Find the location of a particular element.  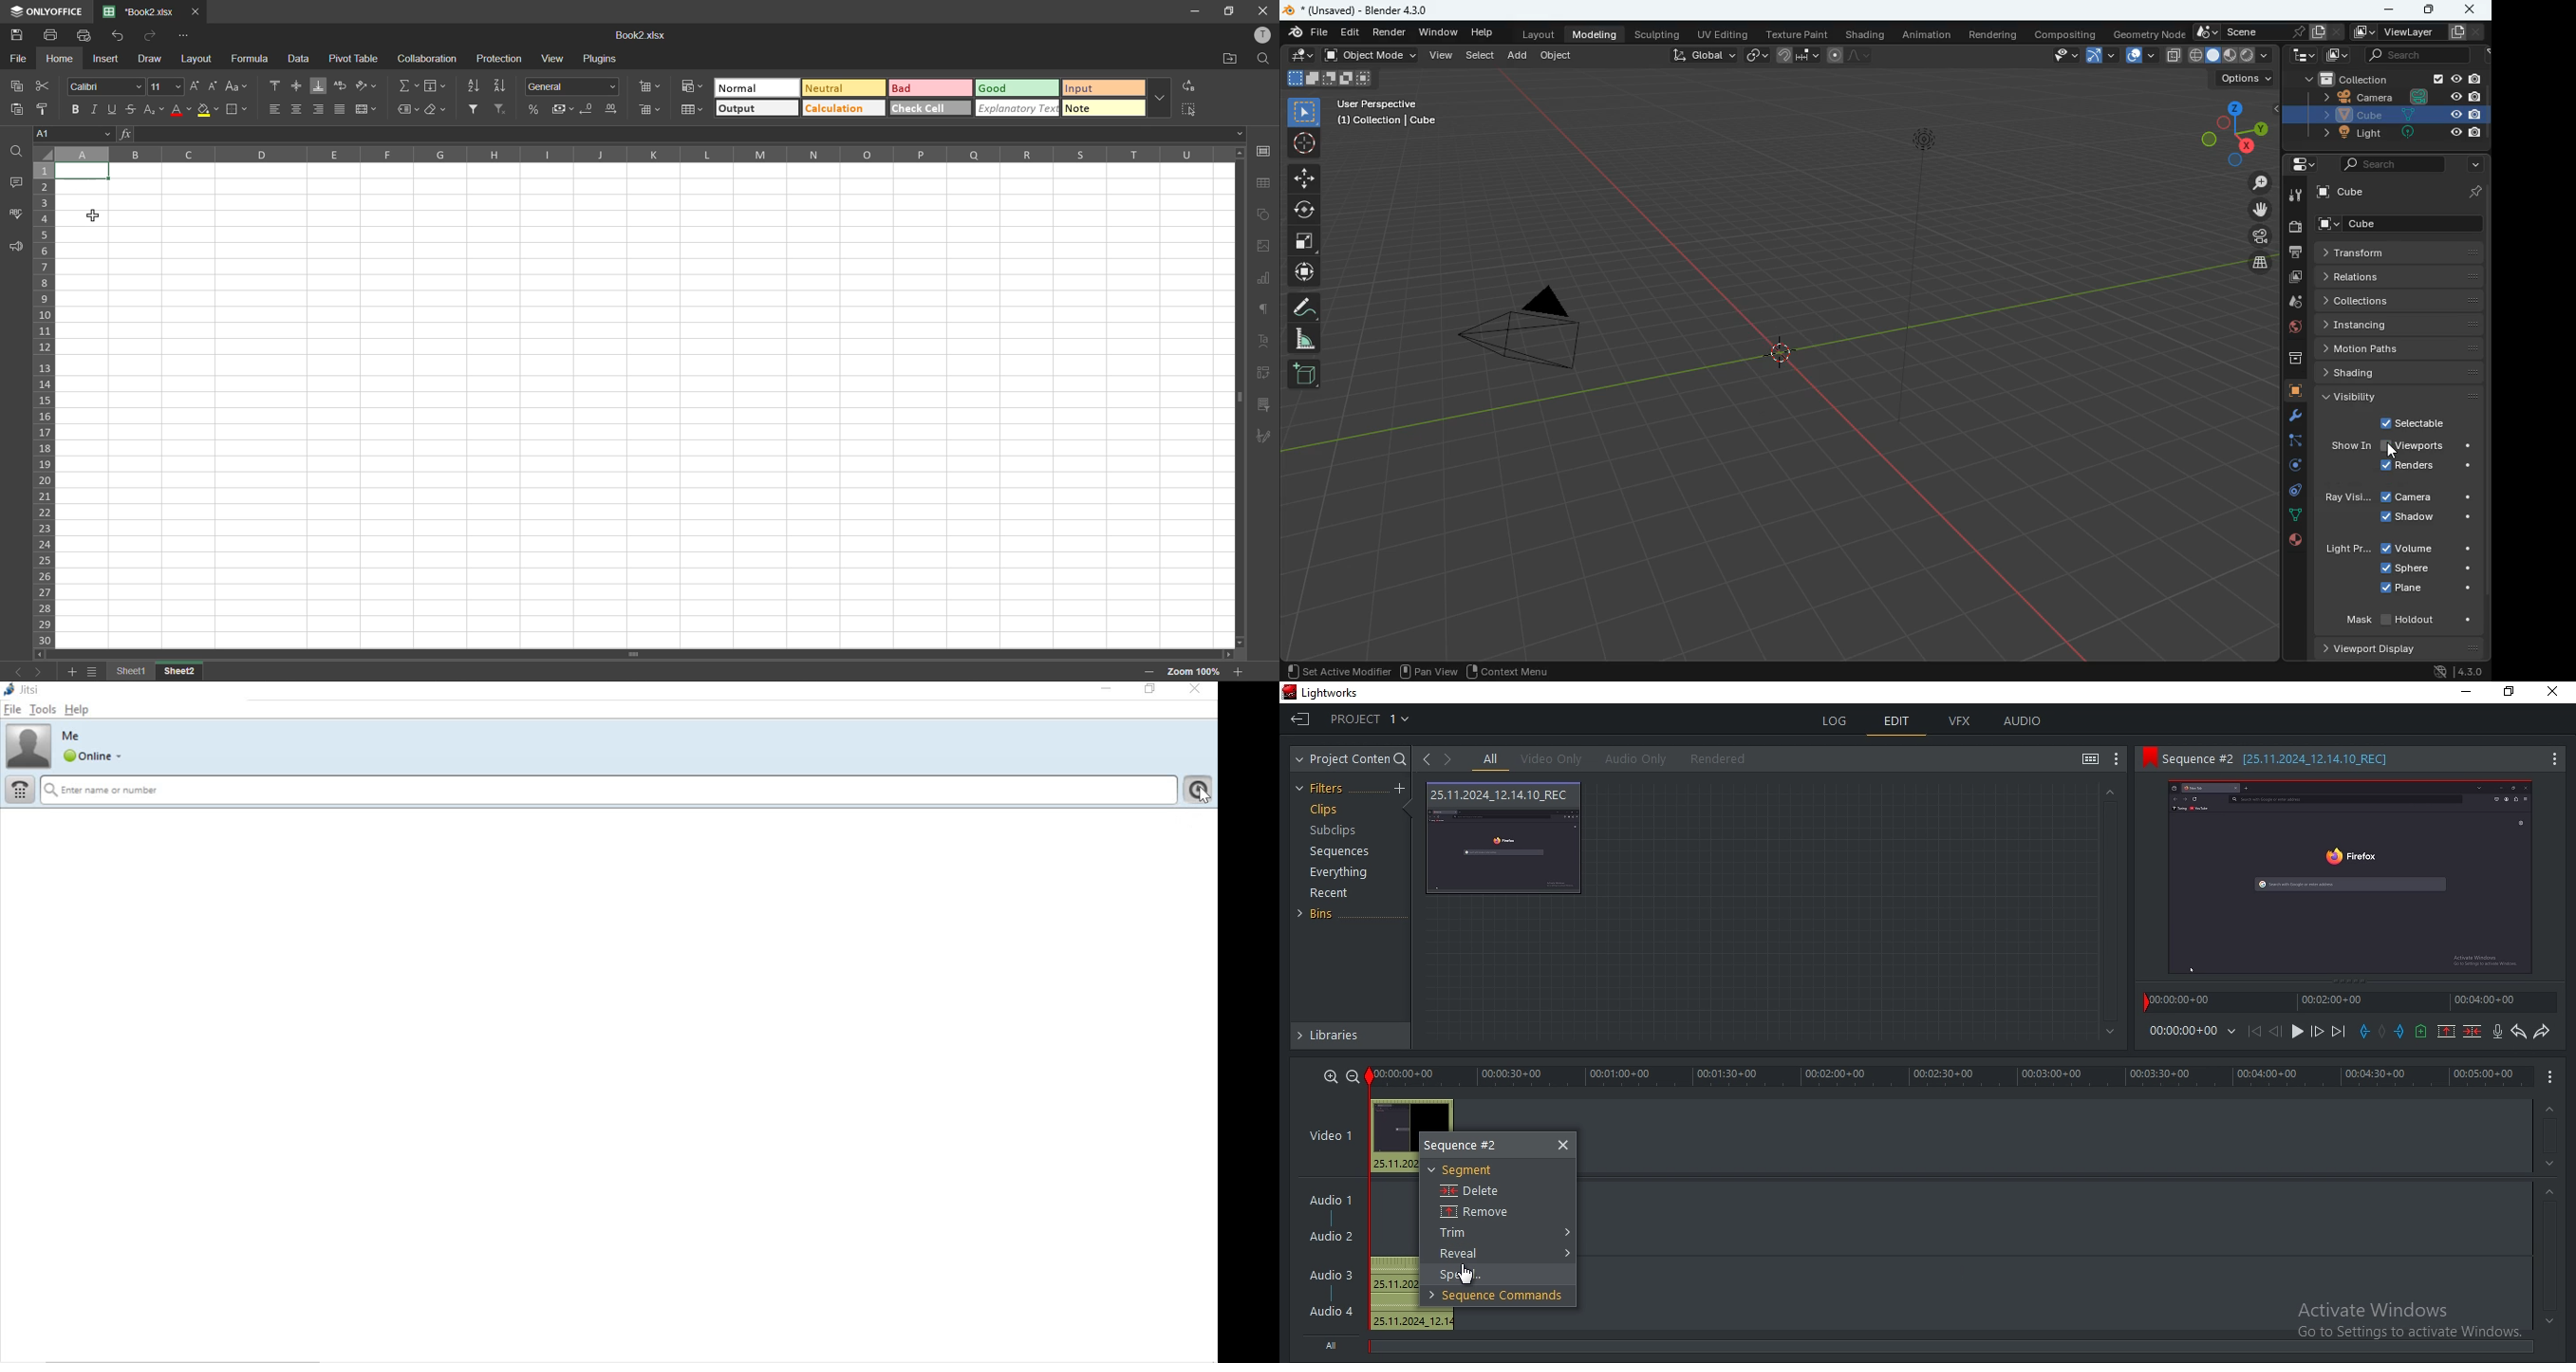

normal is located at coordinates (759, 87).